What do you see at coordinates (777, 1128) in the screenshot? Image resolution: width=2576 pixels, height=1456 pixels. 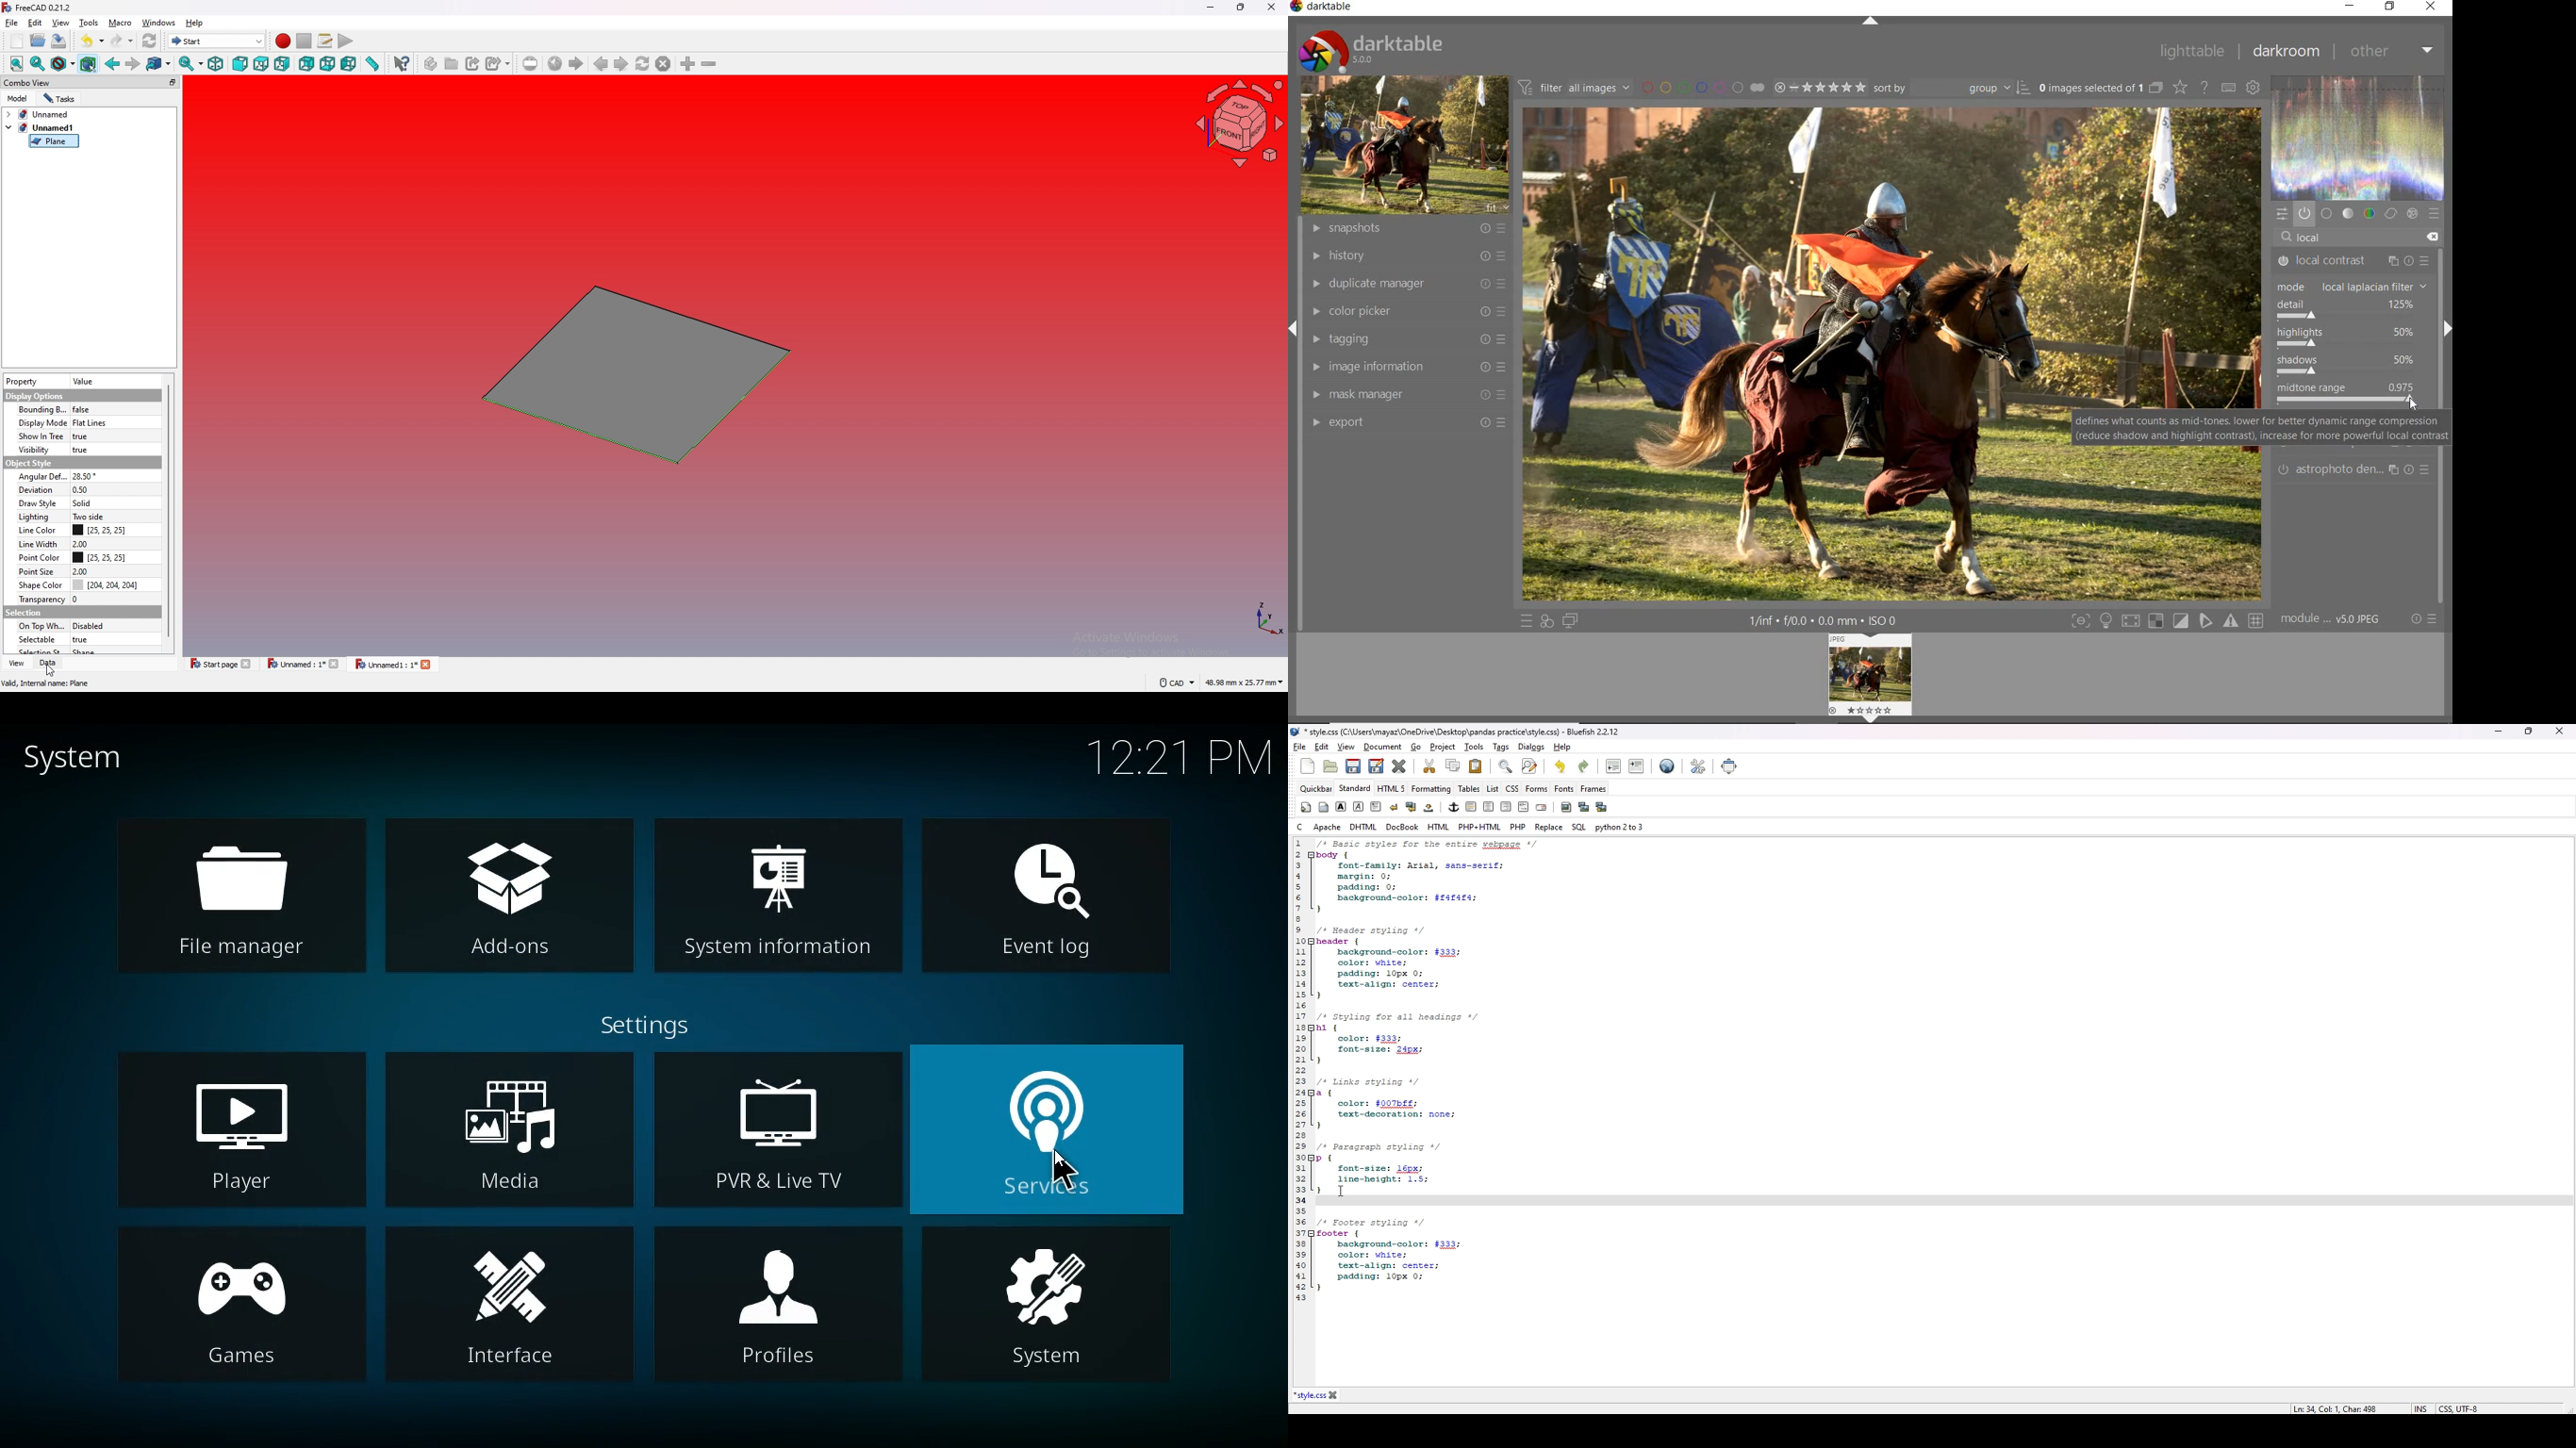 I see `pvr & live tv ` at bounding box center [777, 1128].